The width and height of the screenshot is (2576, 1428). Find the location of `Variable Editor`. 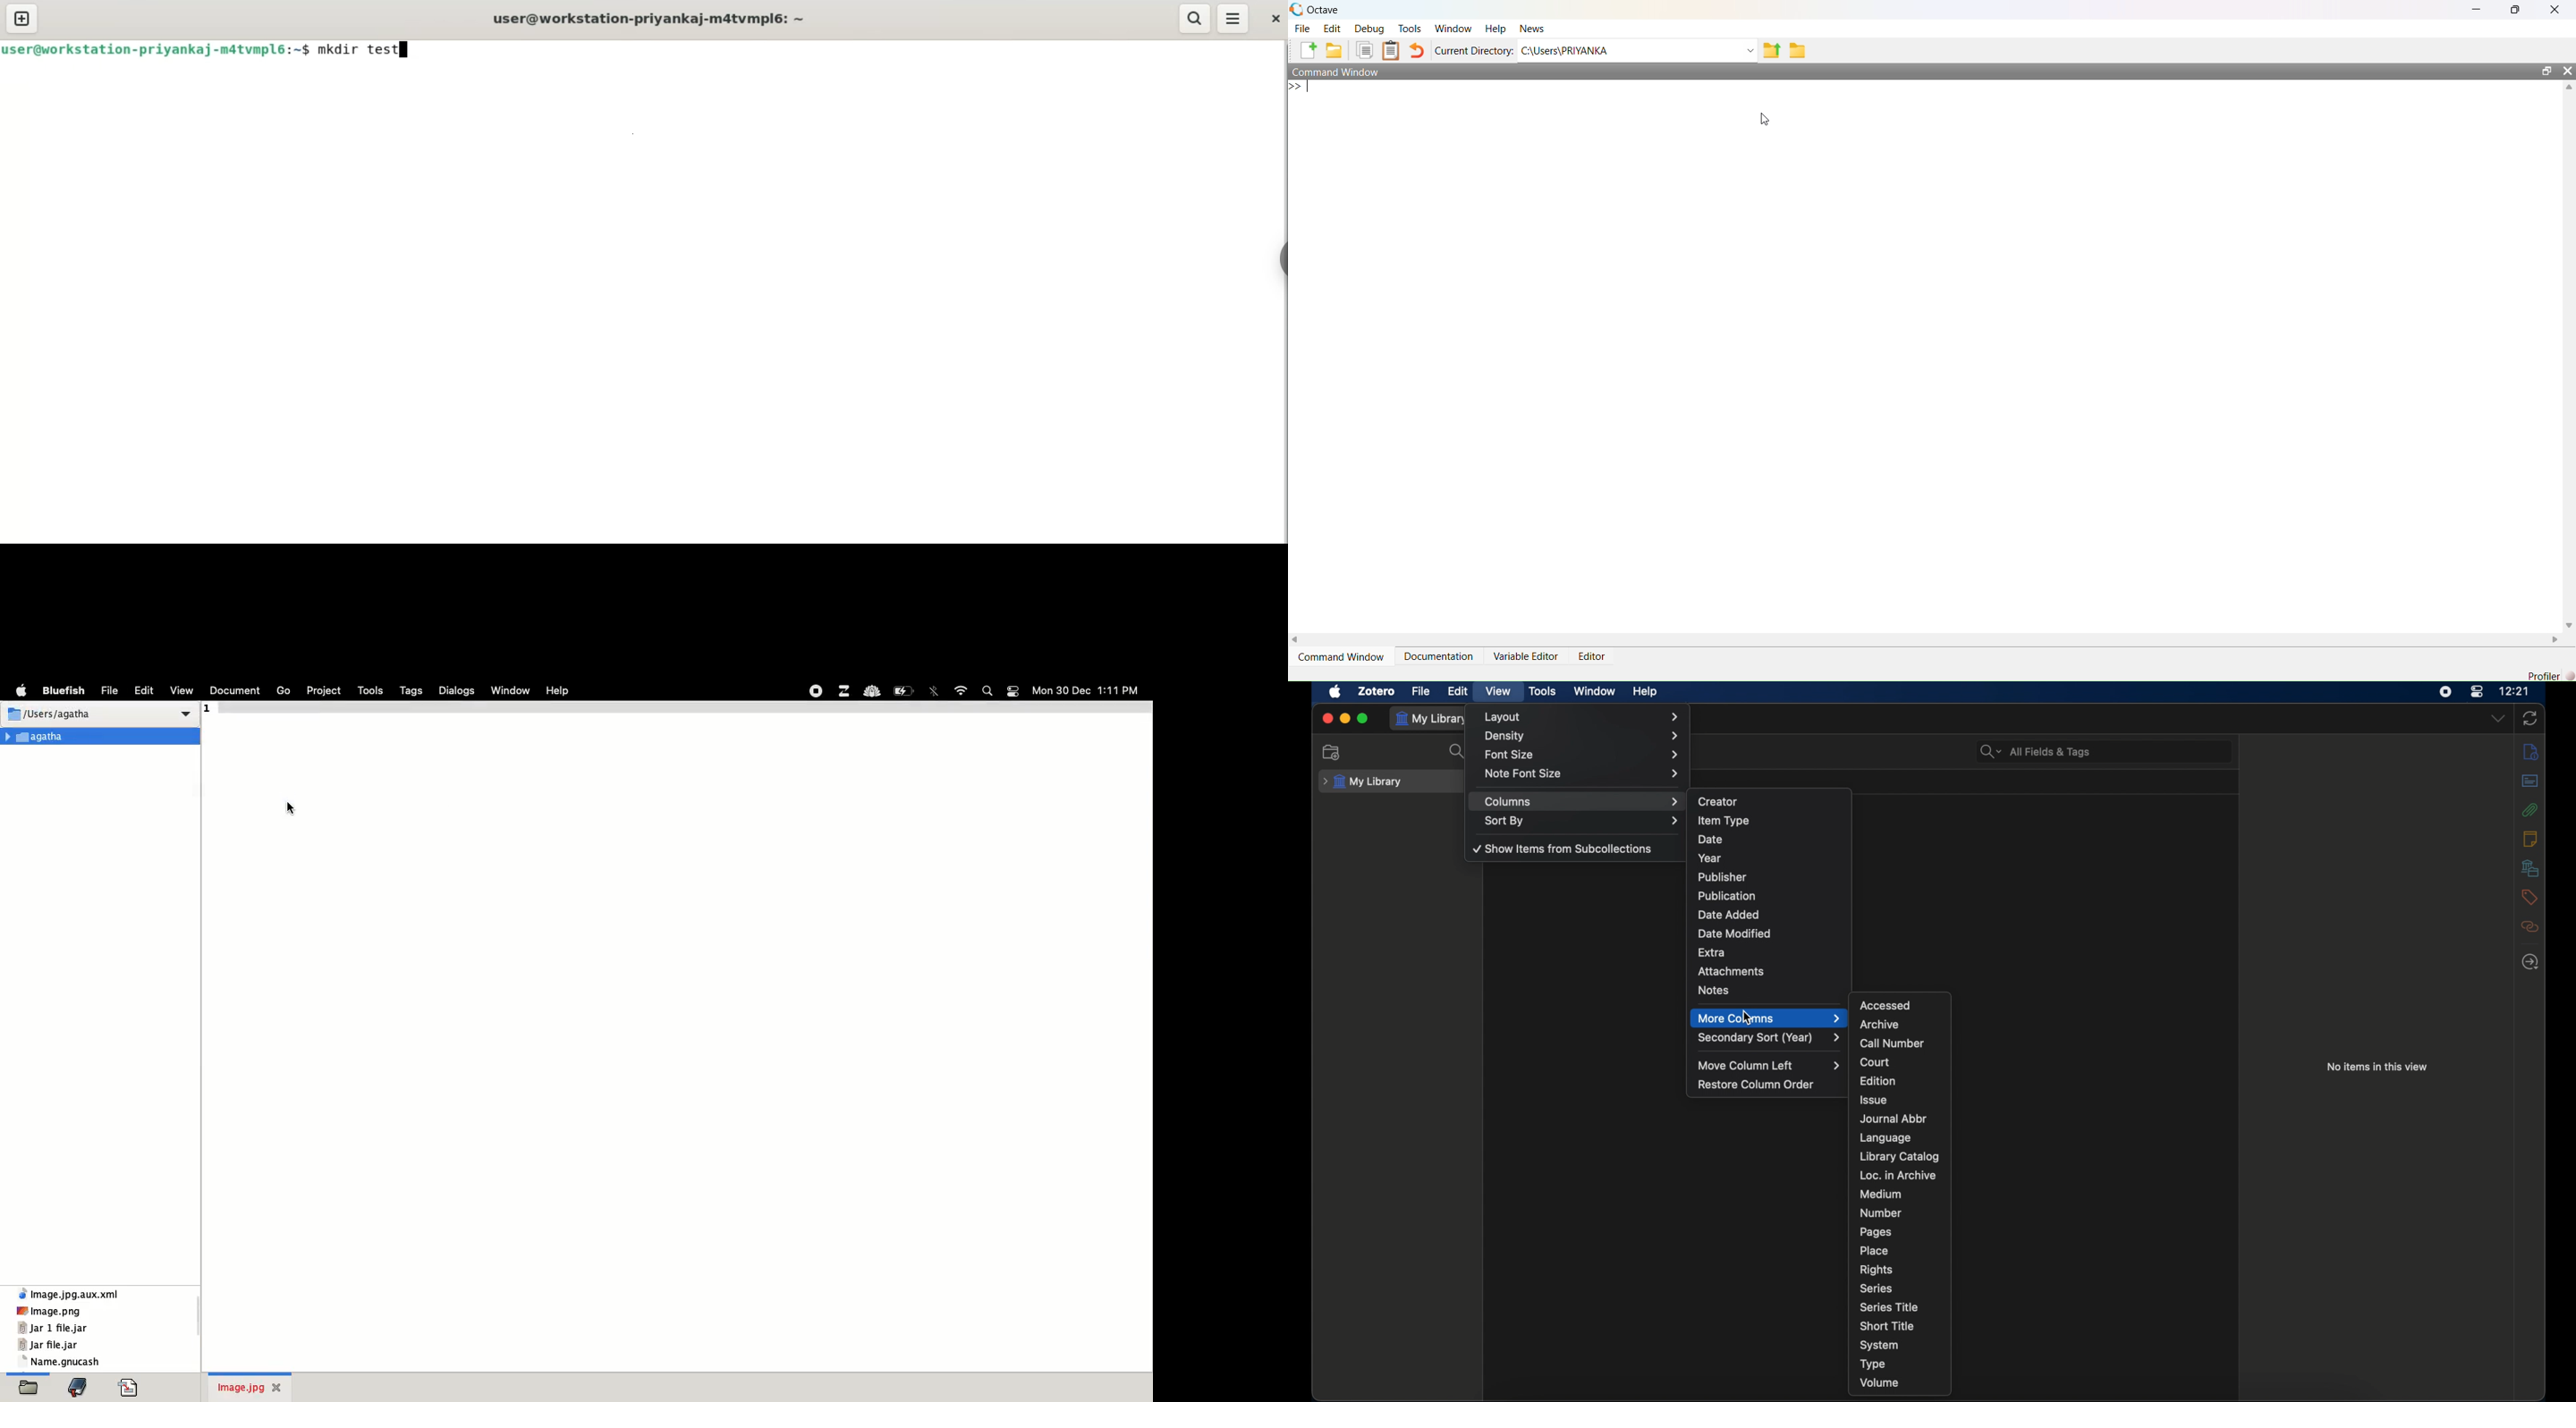

Variable Editor is located at coordinates (1525, 657).